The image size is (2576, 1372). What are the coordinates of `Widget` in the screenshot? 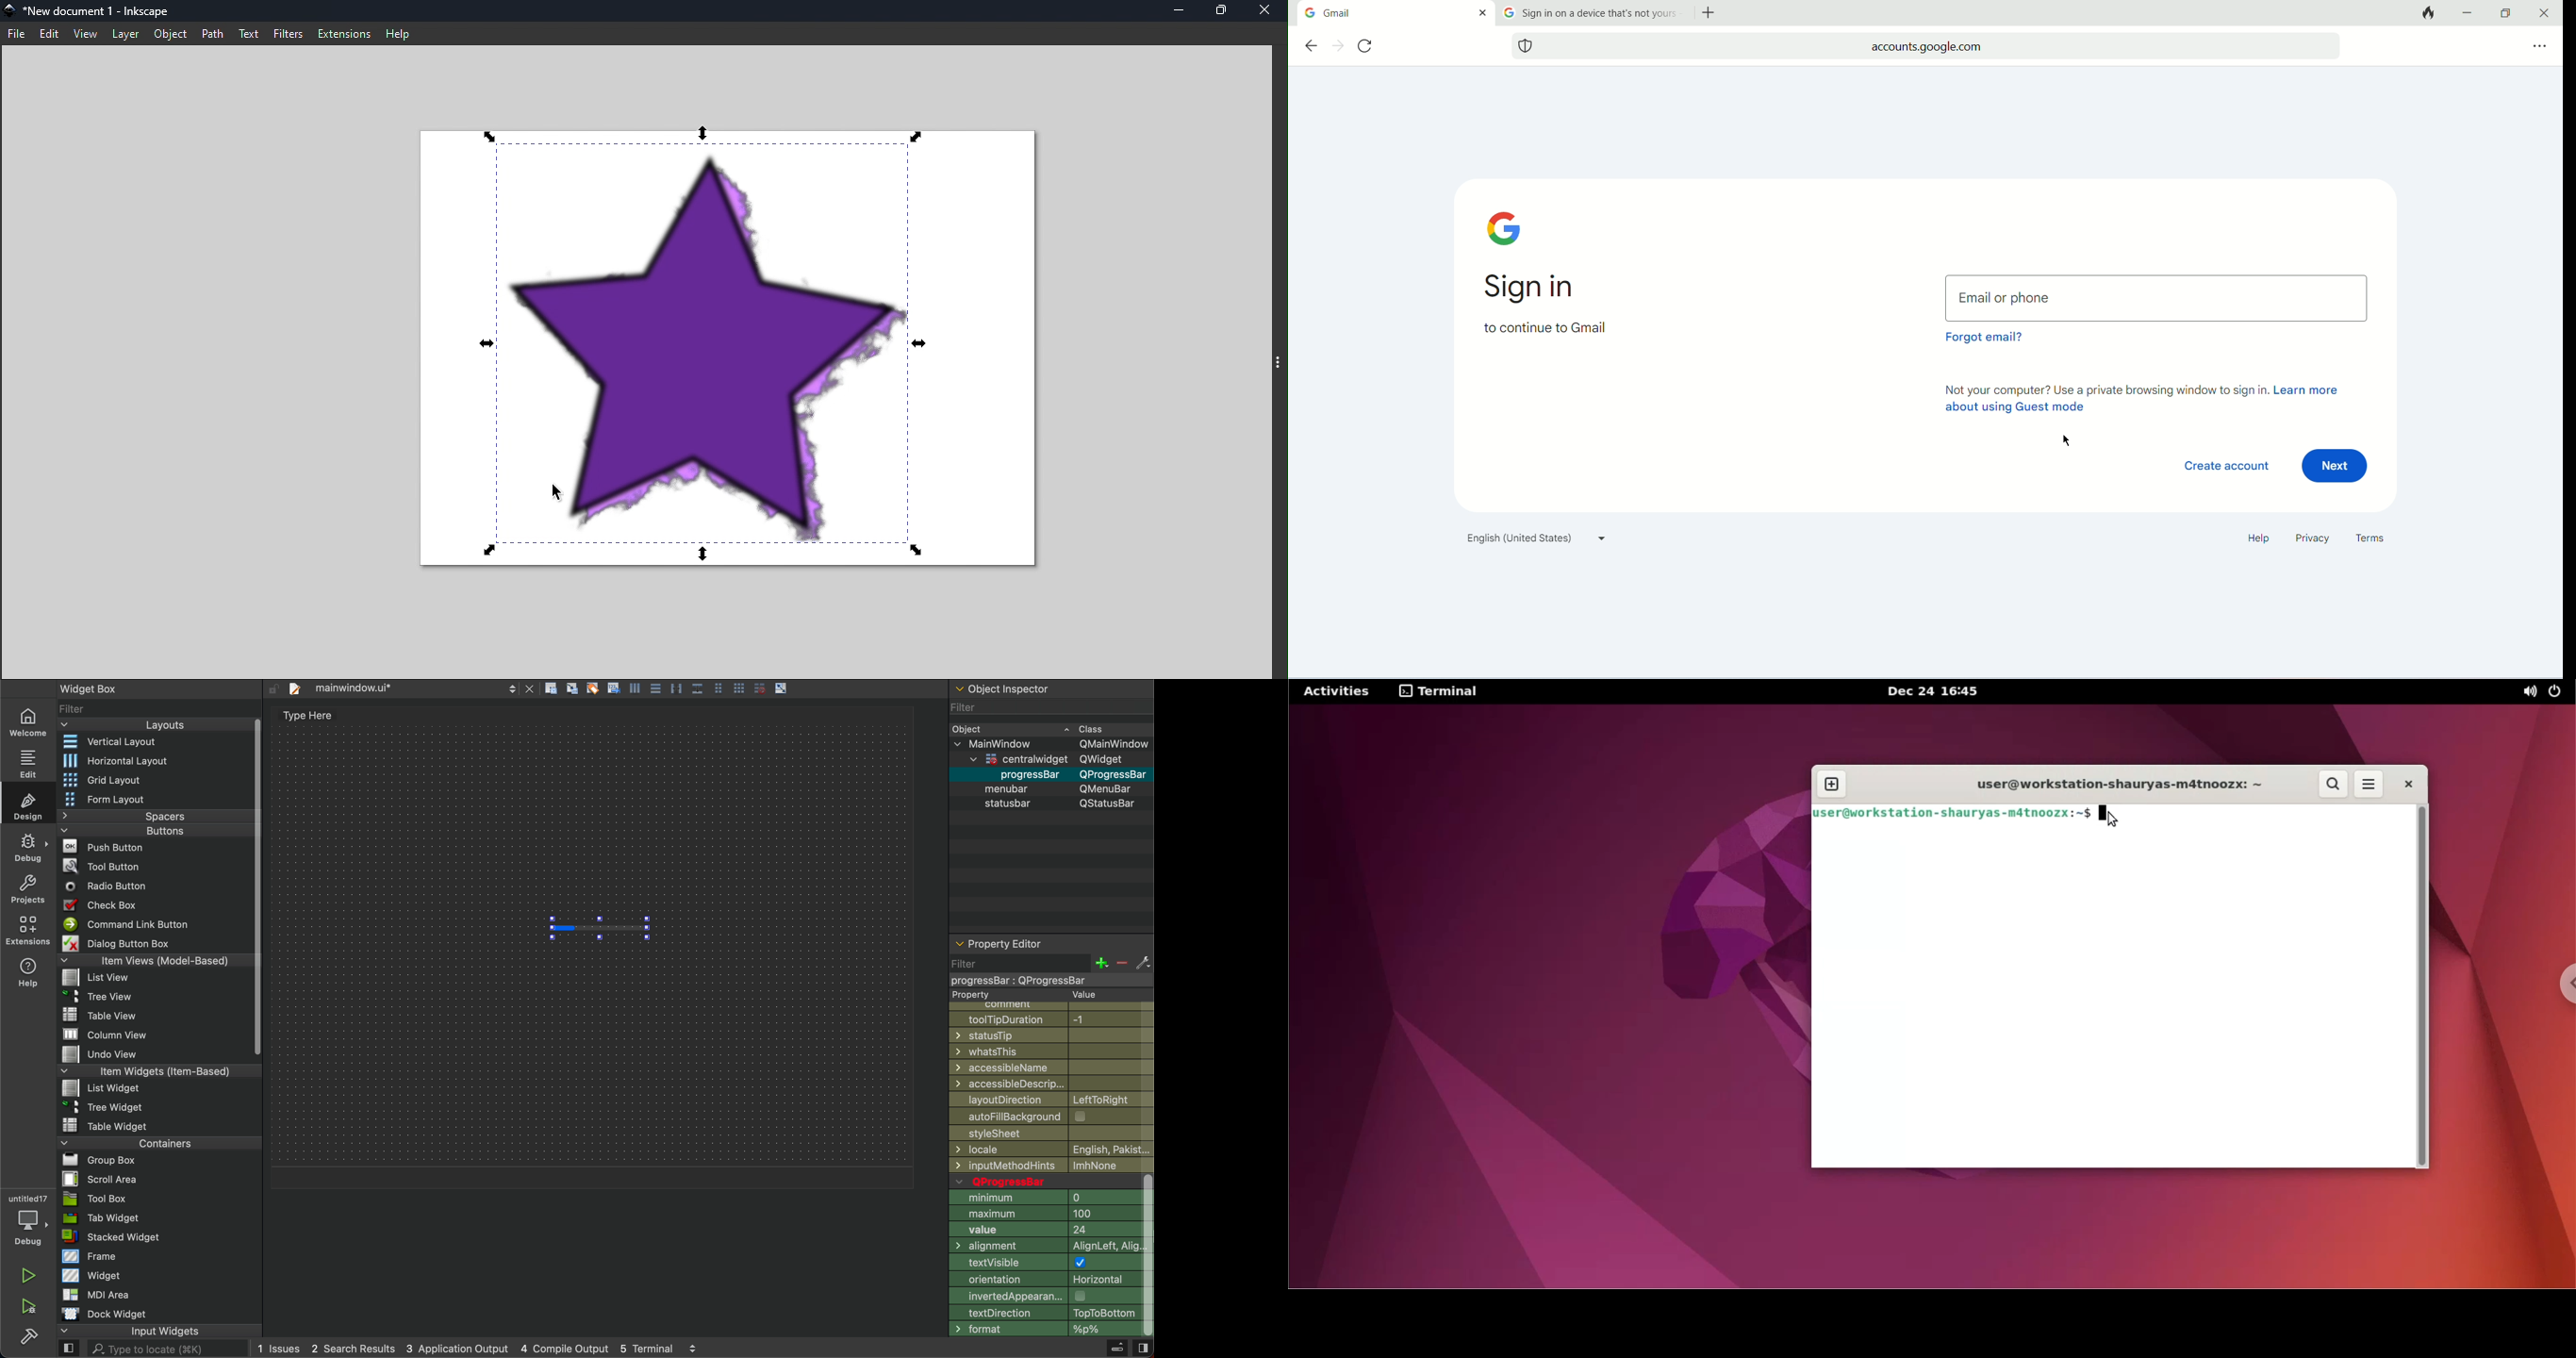 It's located at (93, 1275).